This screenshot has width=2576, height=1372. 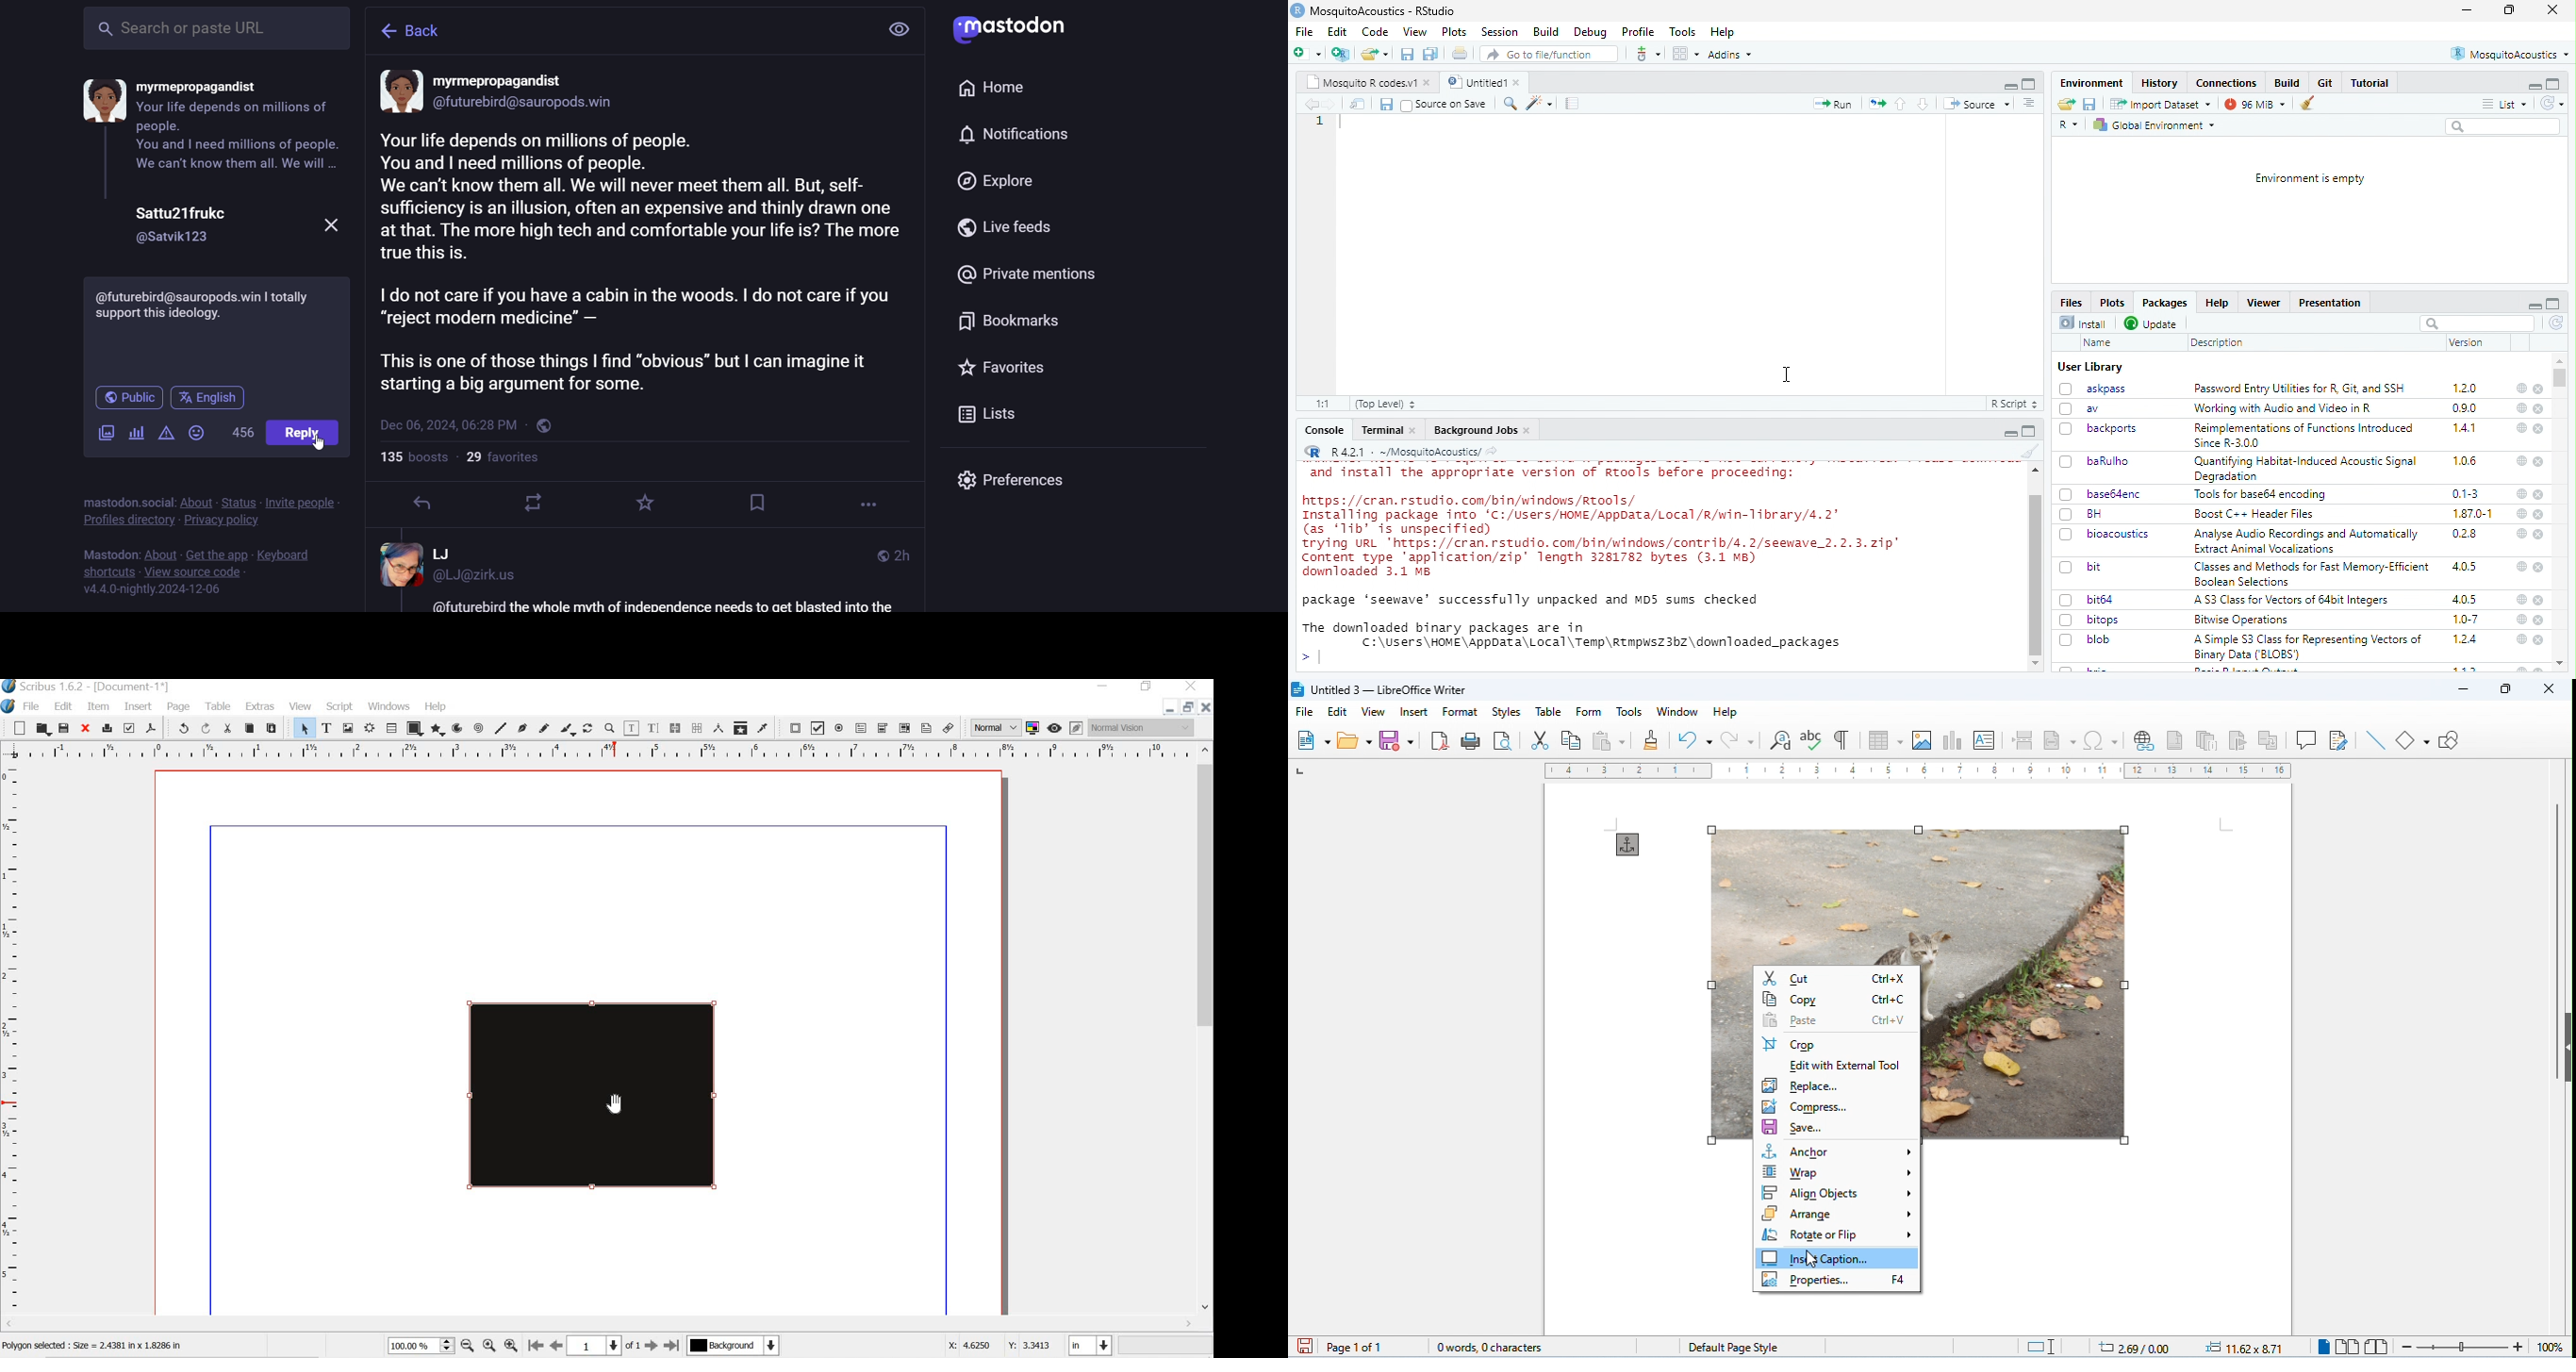 I want to click on 1870-1, so click(x=2473, y=514).